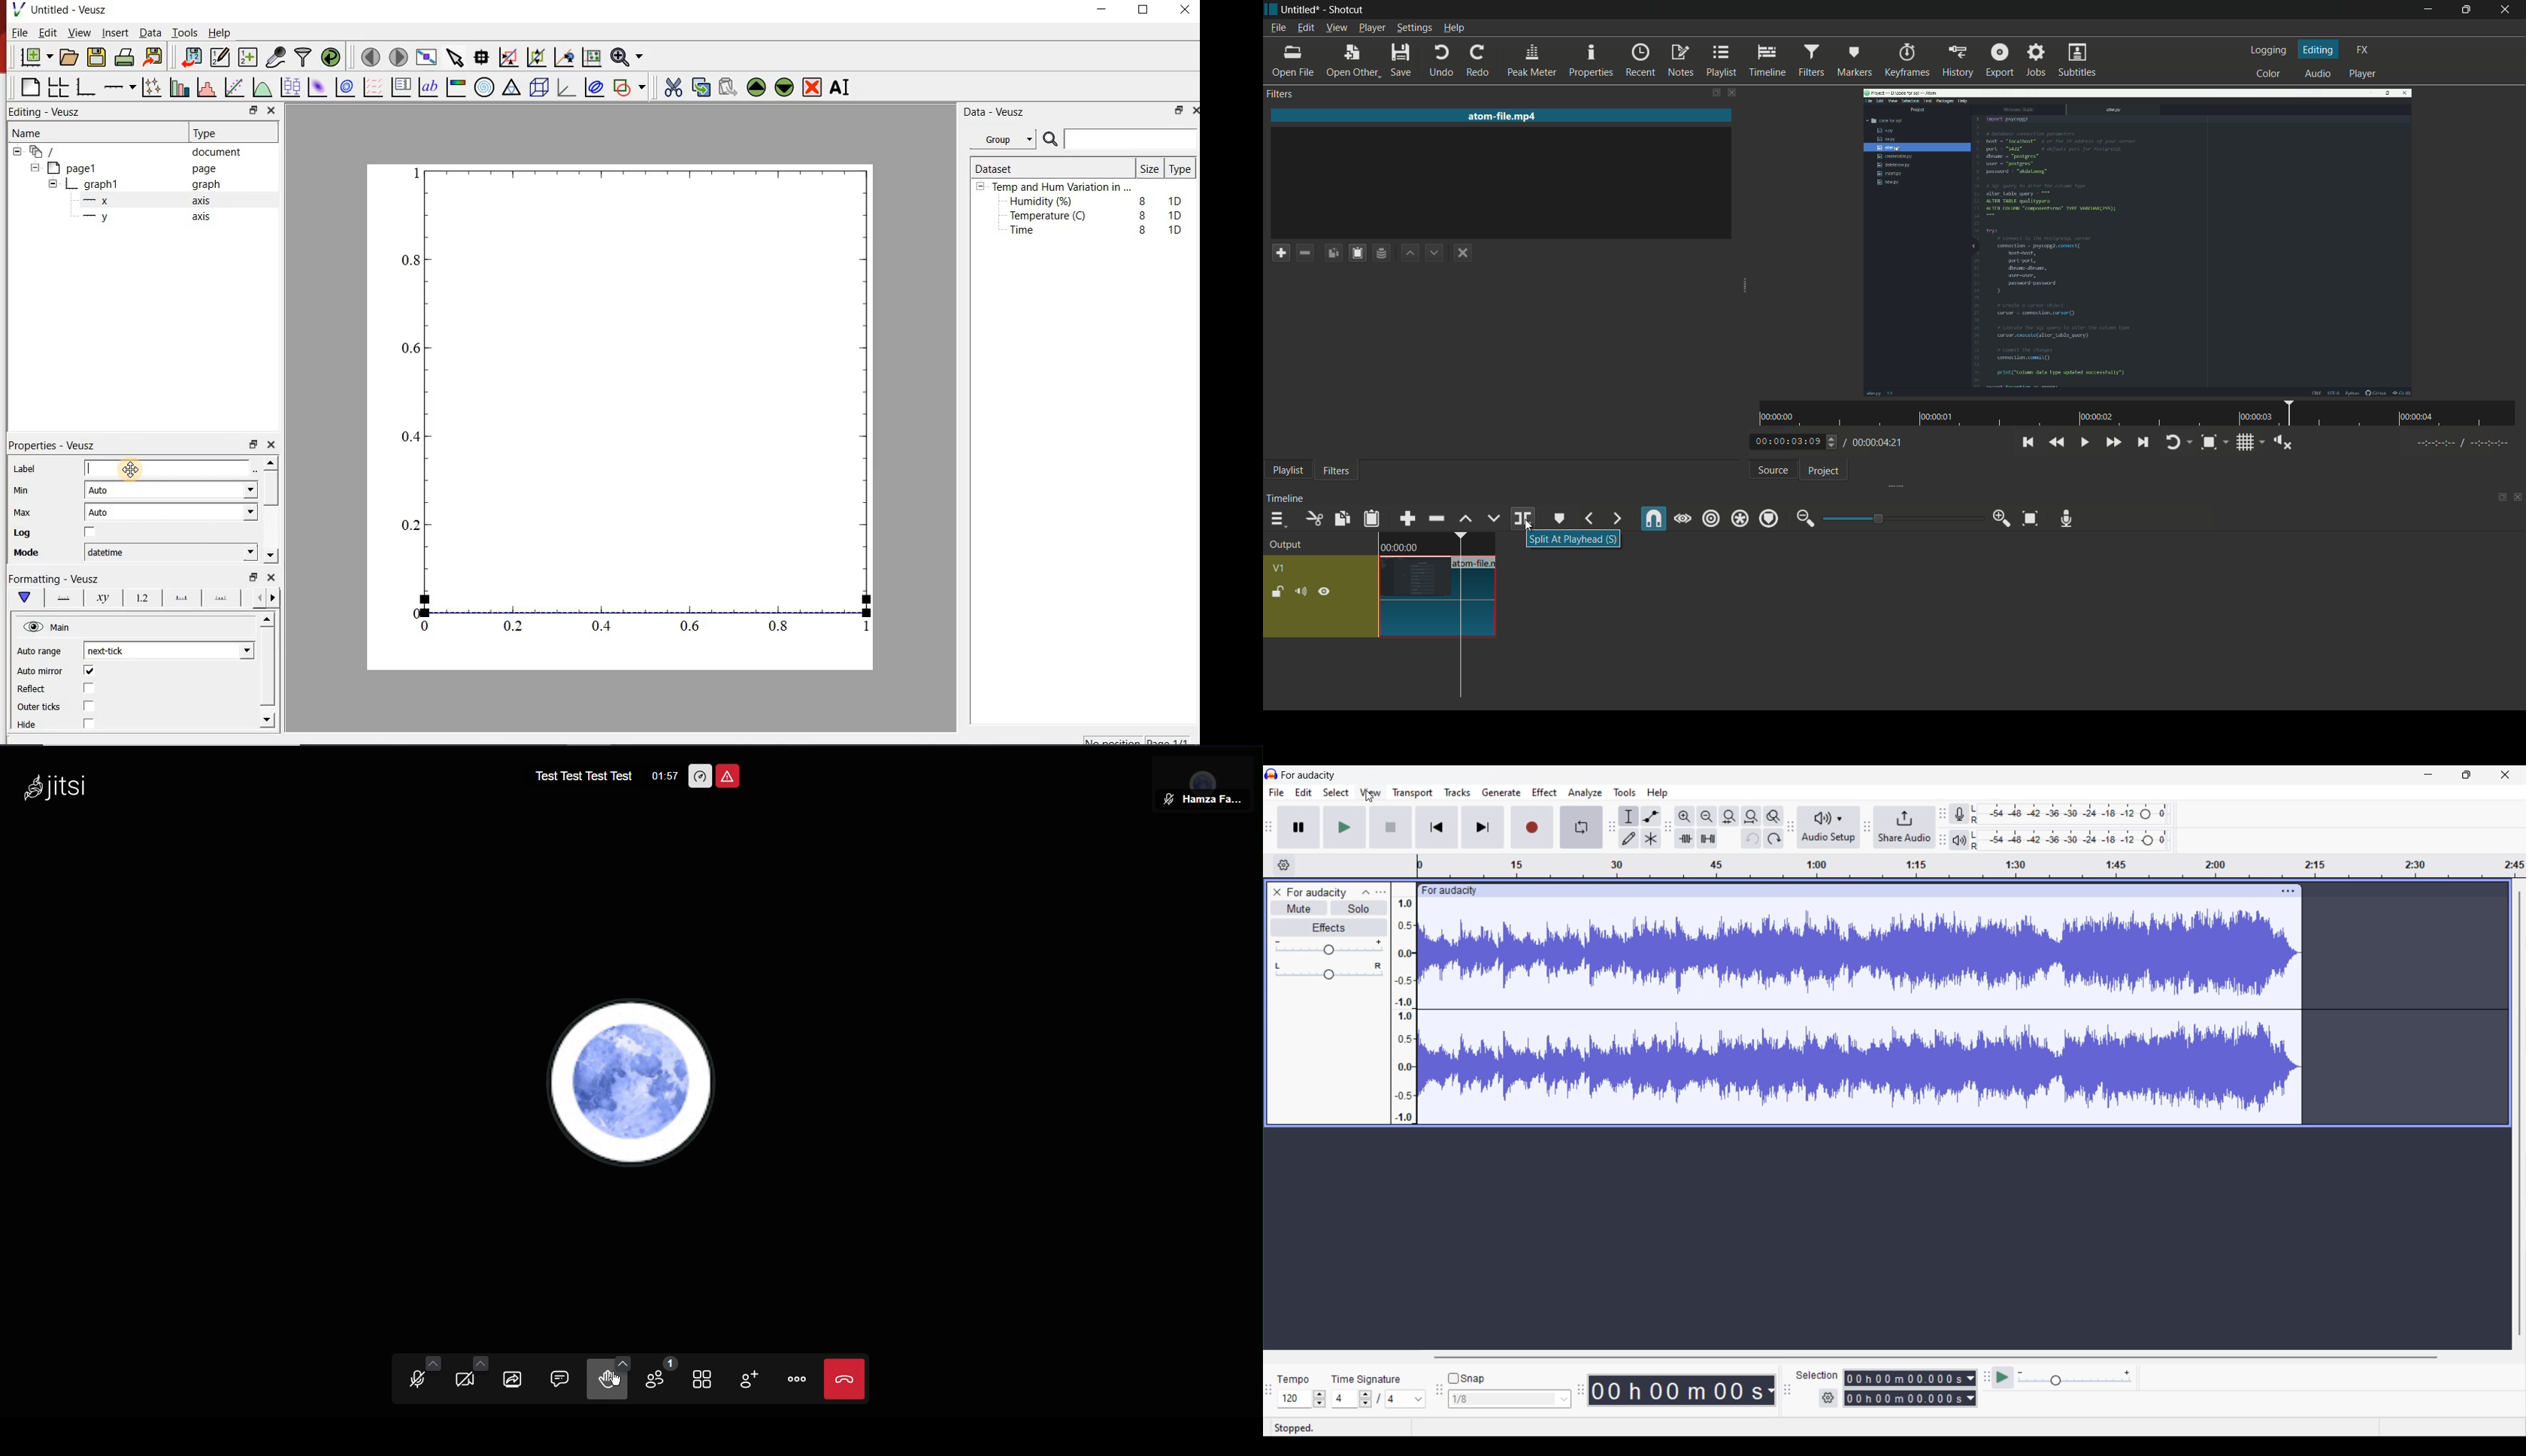 The width and height of the screenshot is (2548, 1456). Describe the element at coordinates (1901, 518) in the screenshot. I see `adjustment bar` at that location.